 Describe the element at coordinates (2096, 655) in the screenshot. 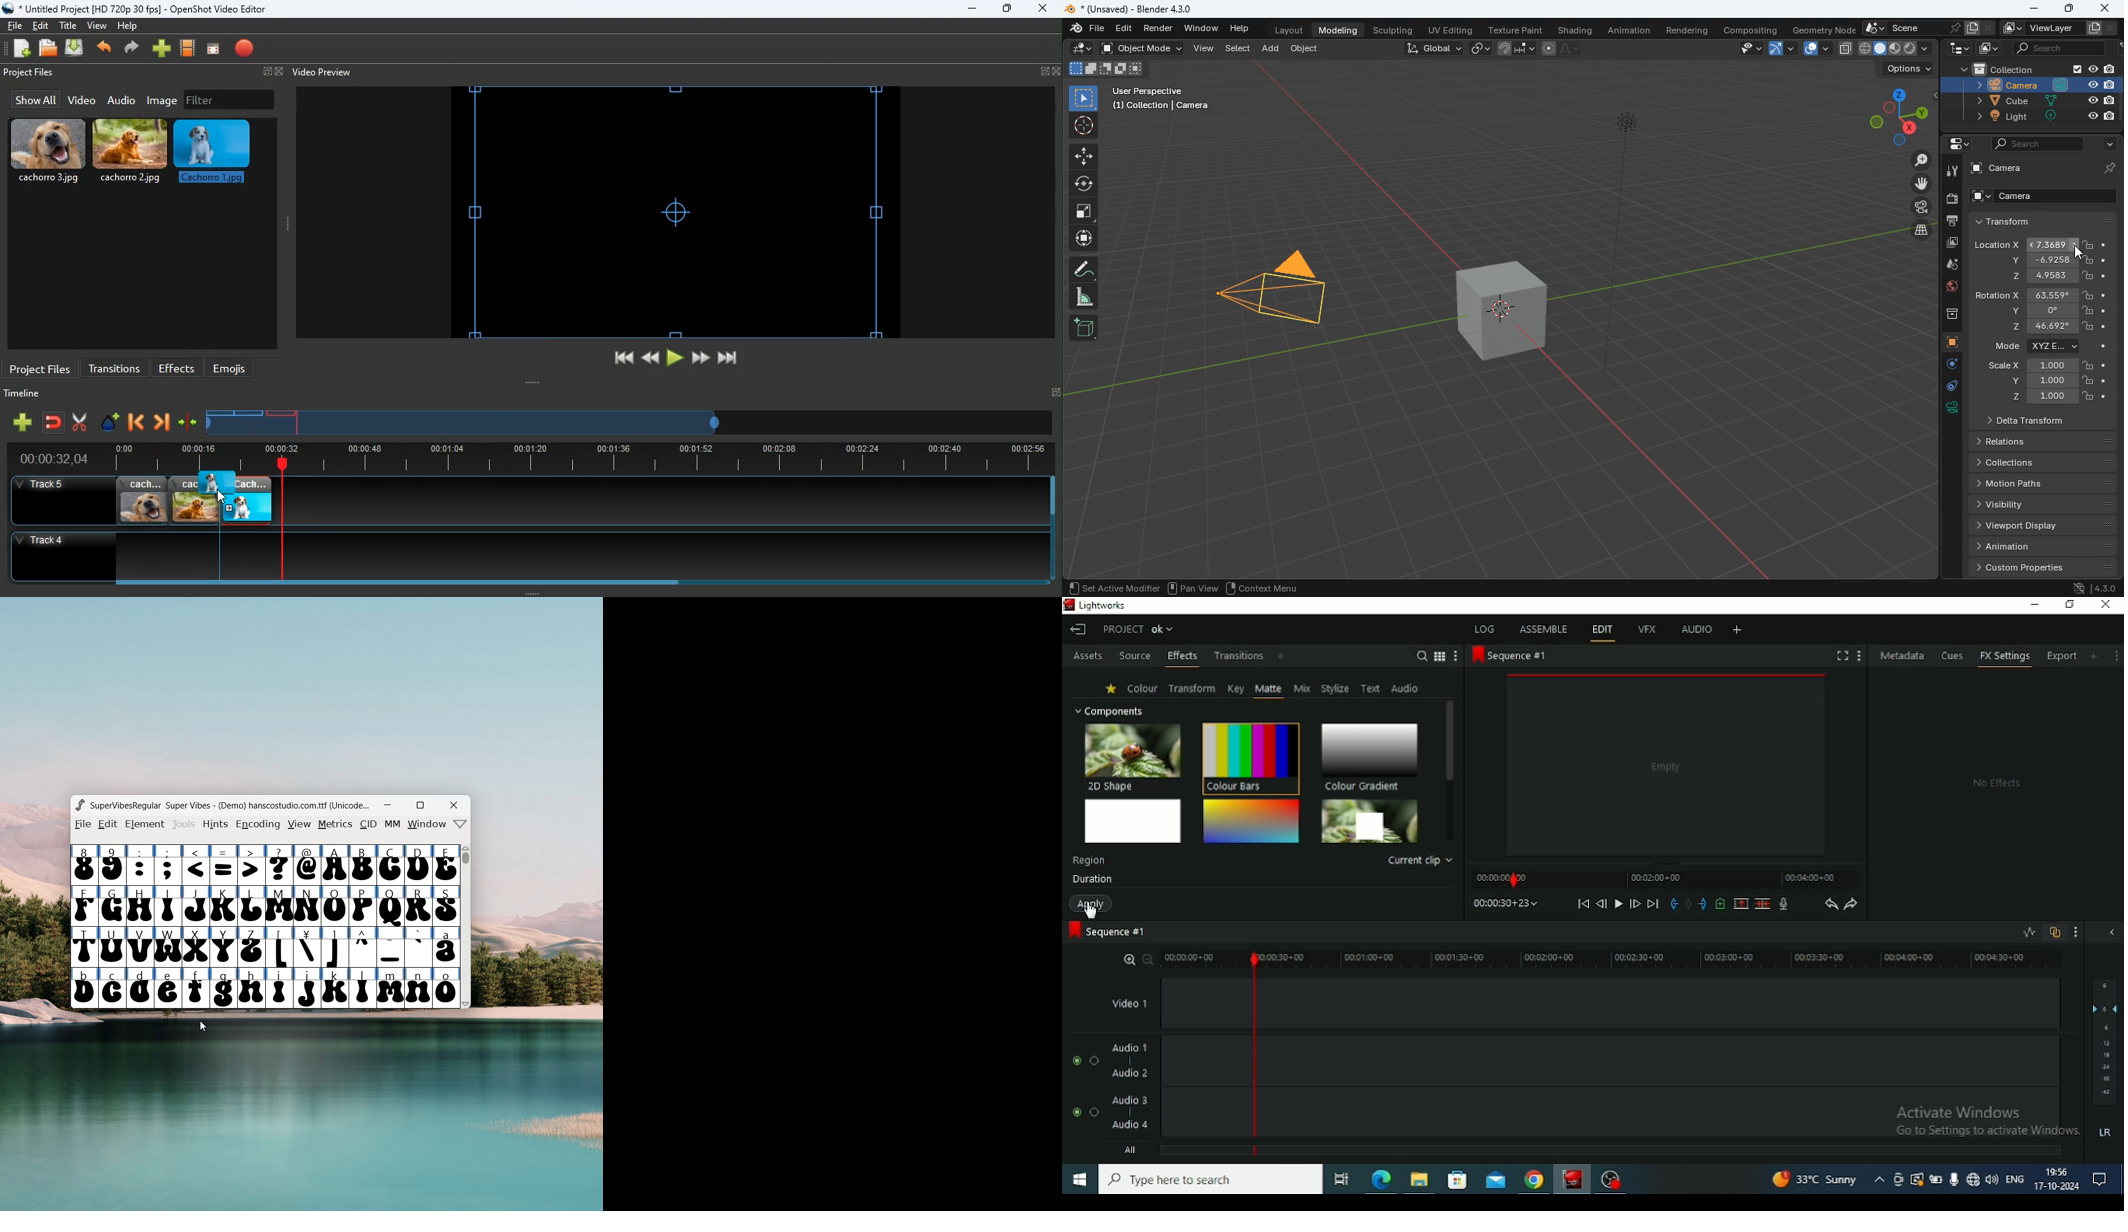

I see `Add panel` at that location.